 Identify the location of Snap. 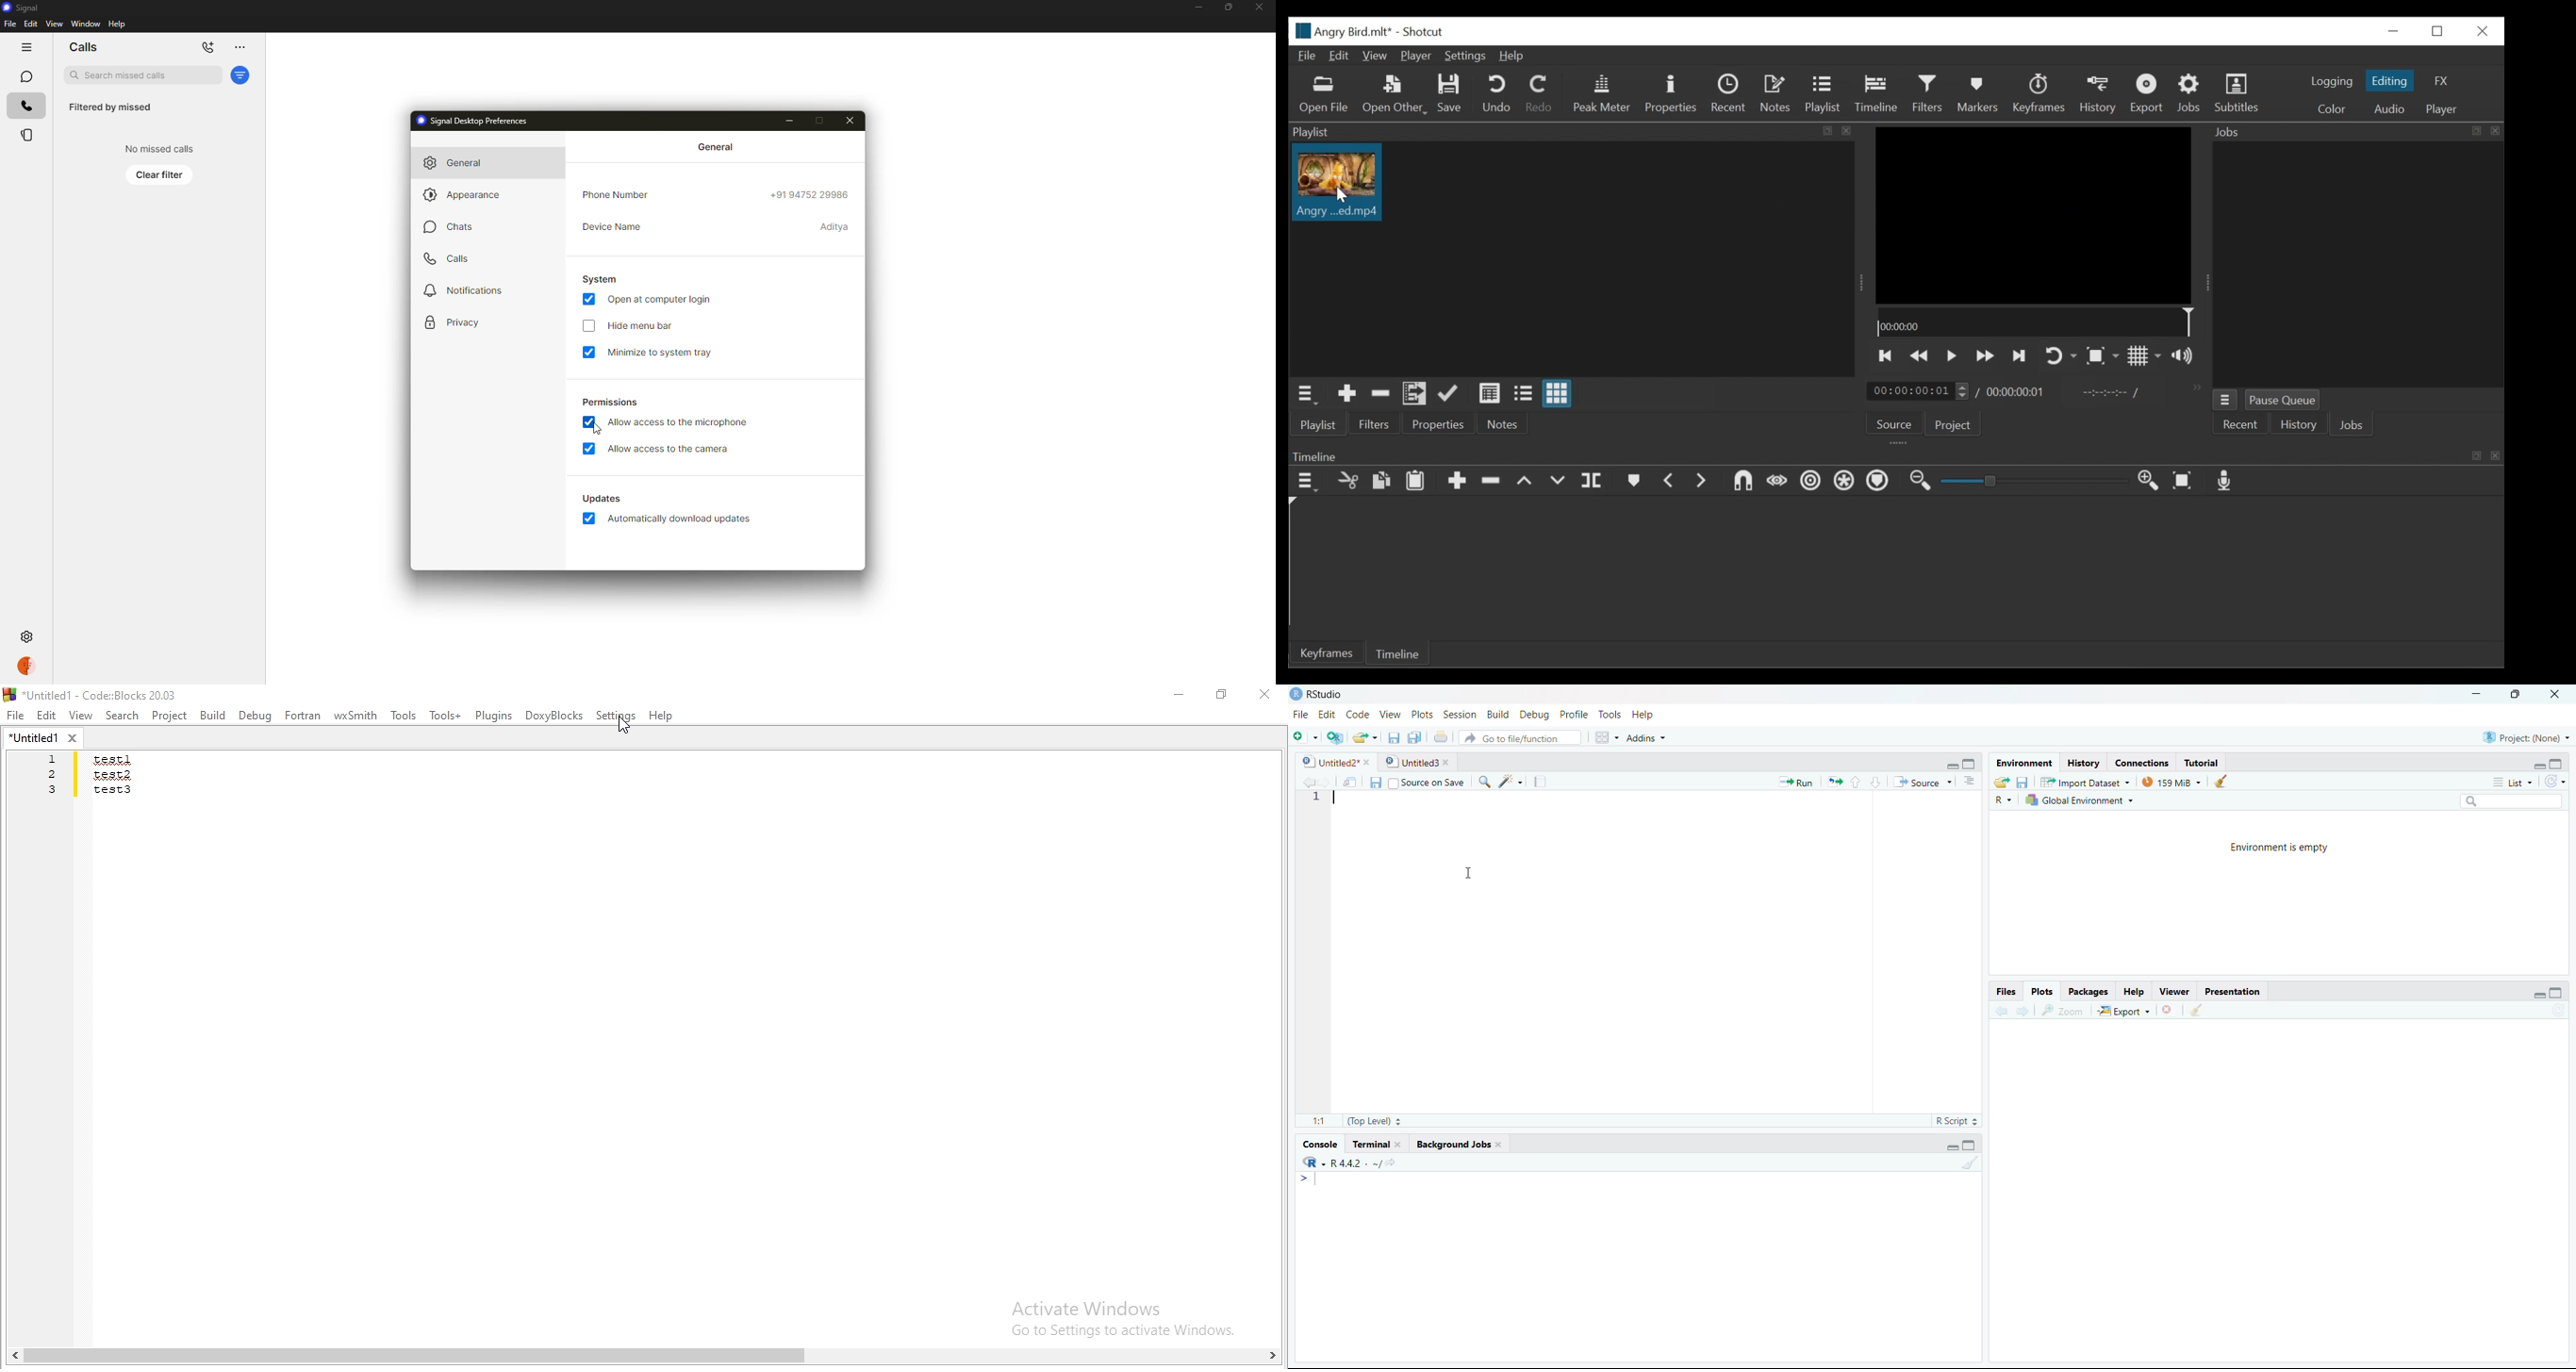
(1740, 481).